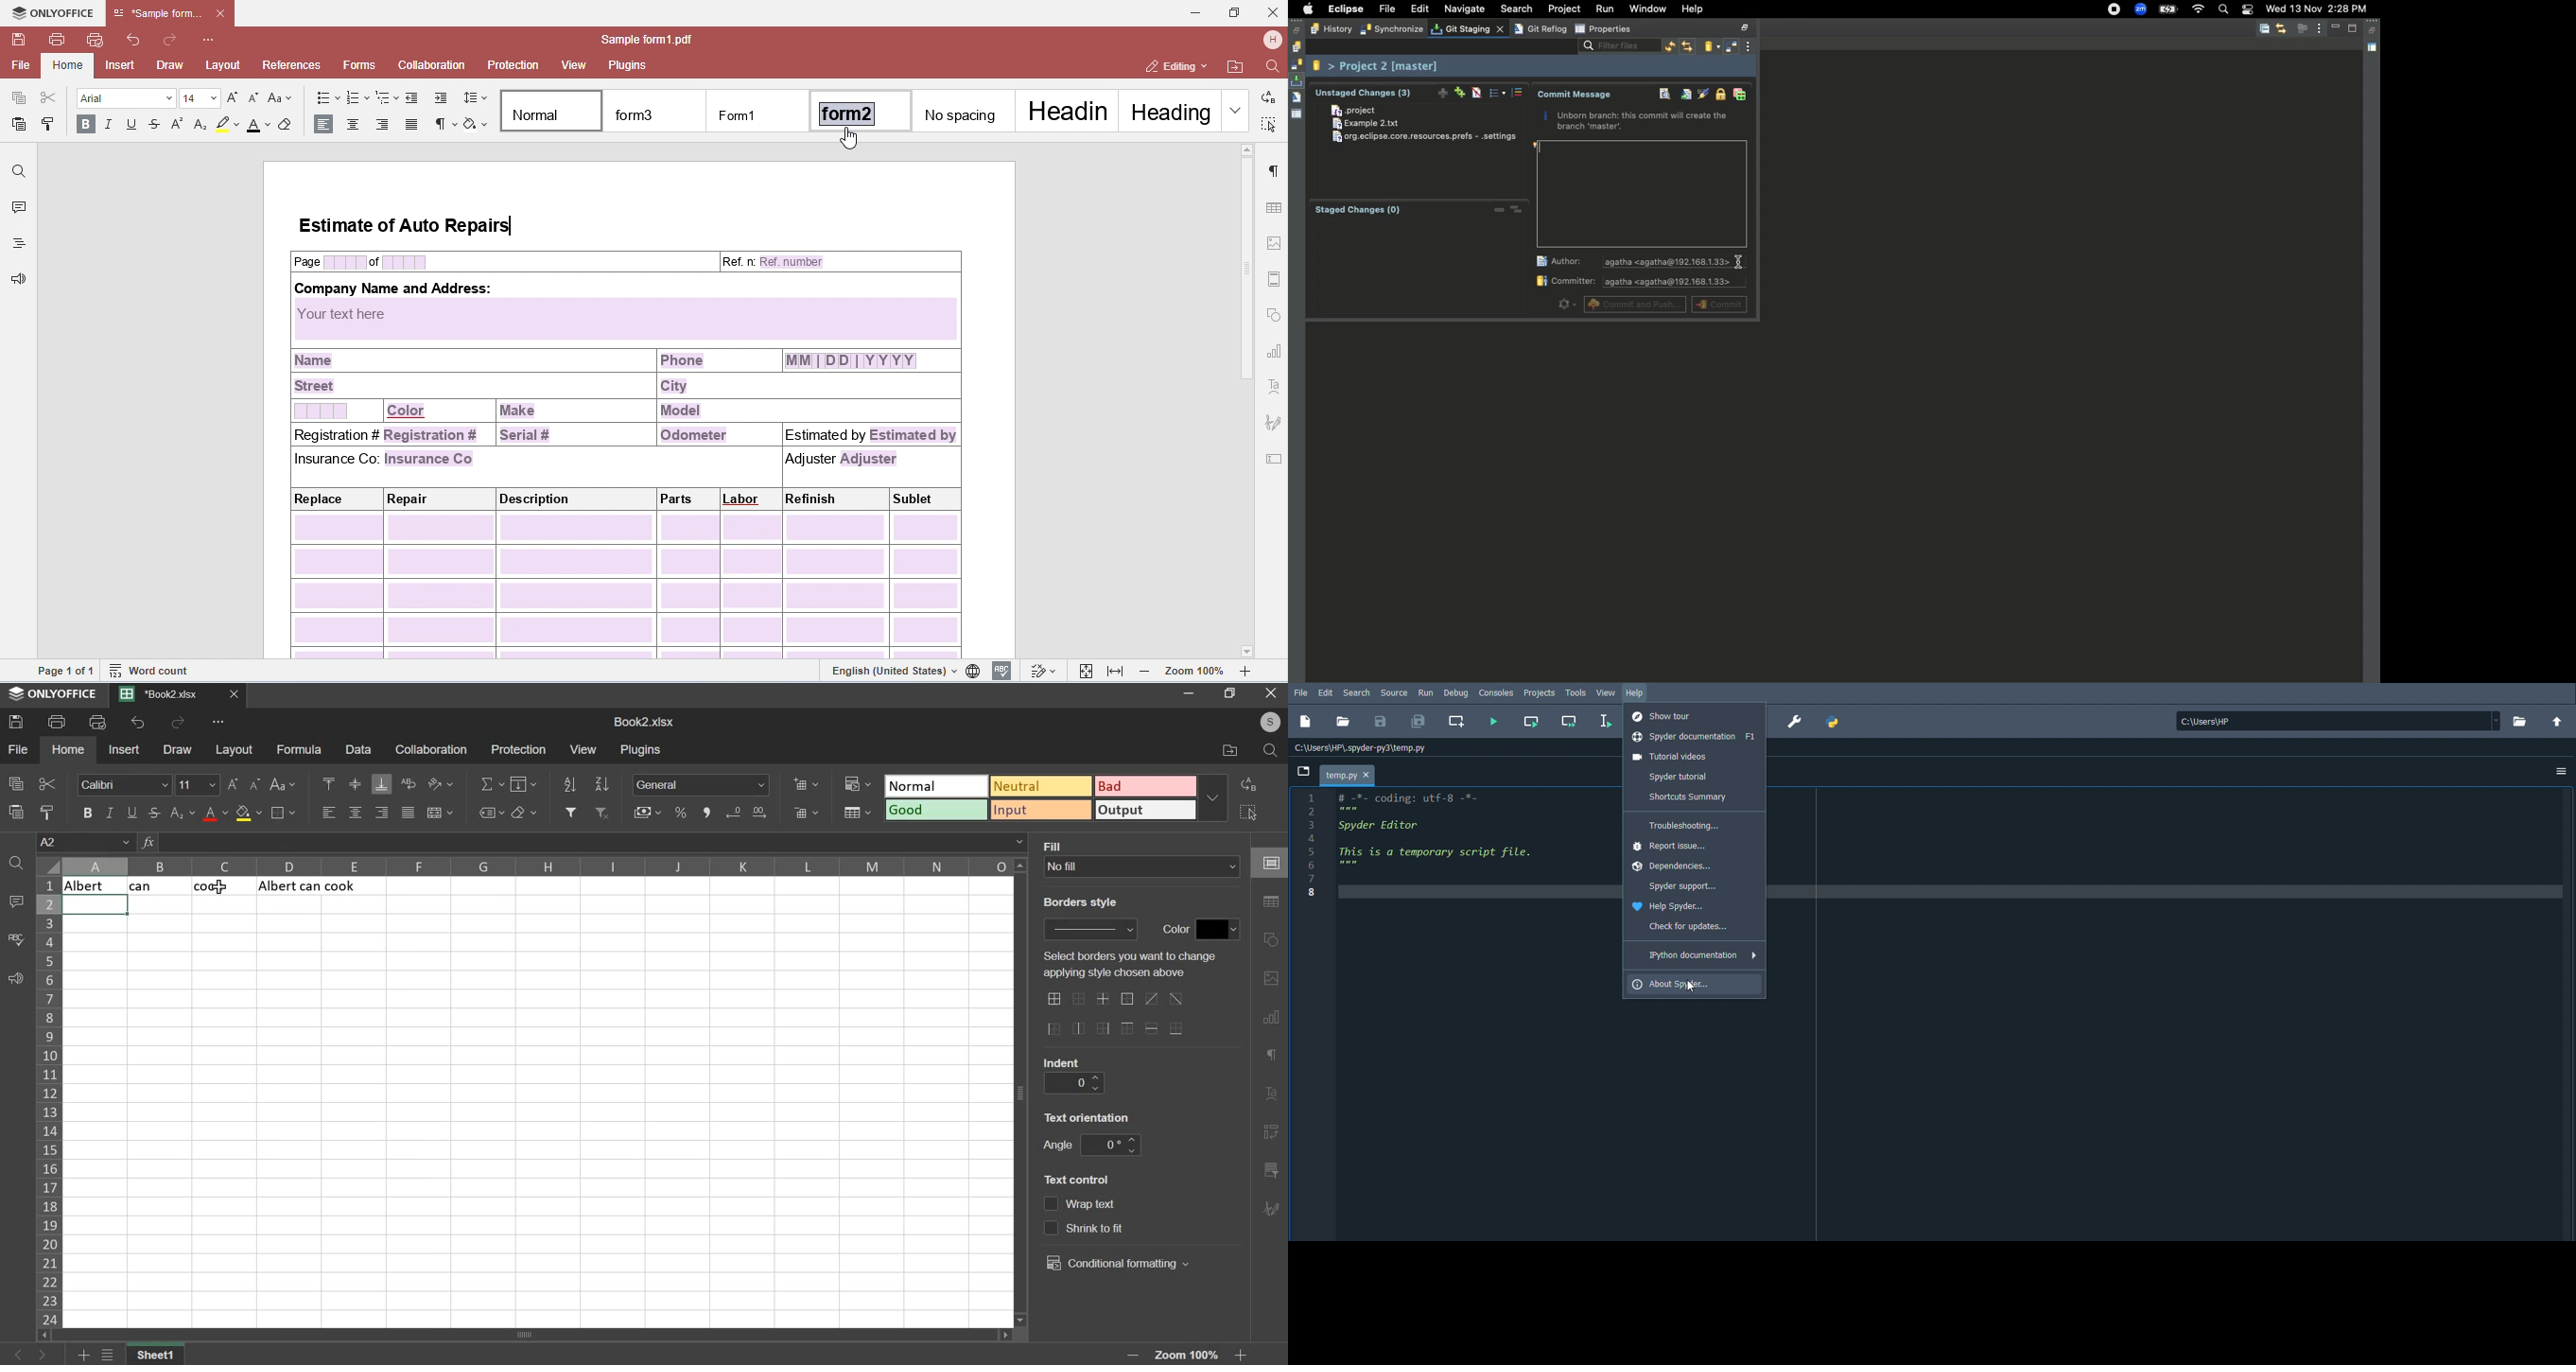 This screenshot has width=2576, height=1372. What do you see at coordinates (1530, 721) in the screenshot?
I see `Run current cell` at bounding box center [1530, 721].